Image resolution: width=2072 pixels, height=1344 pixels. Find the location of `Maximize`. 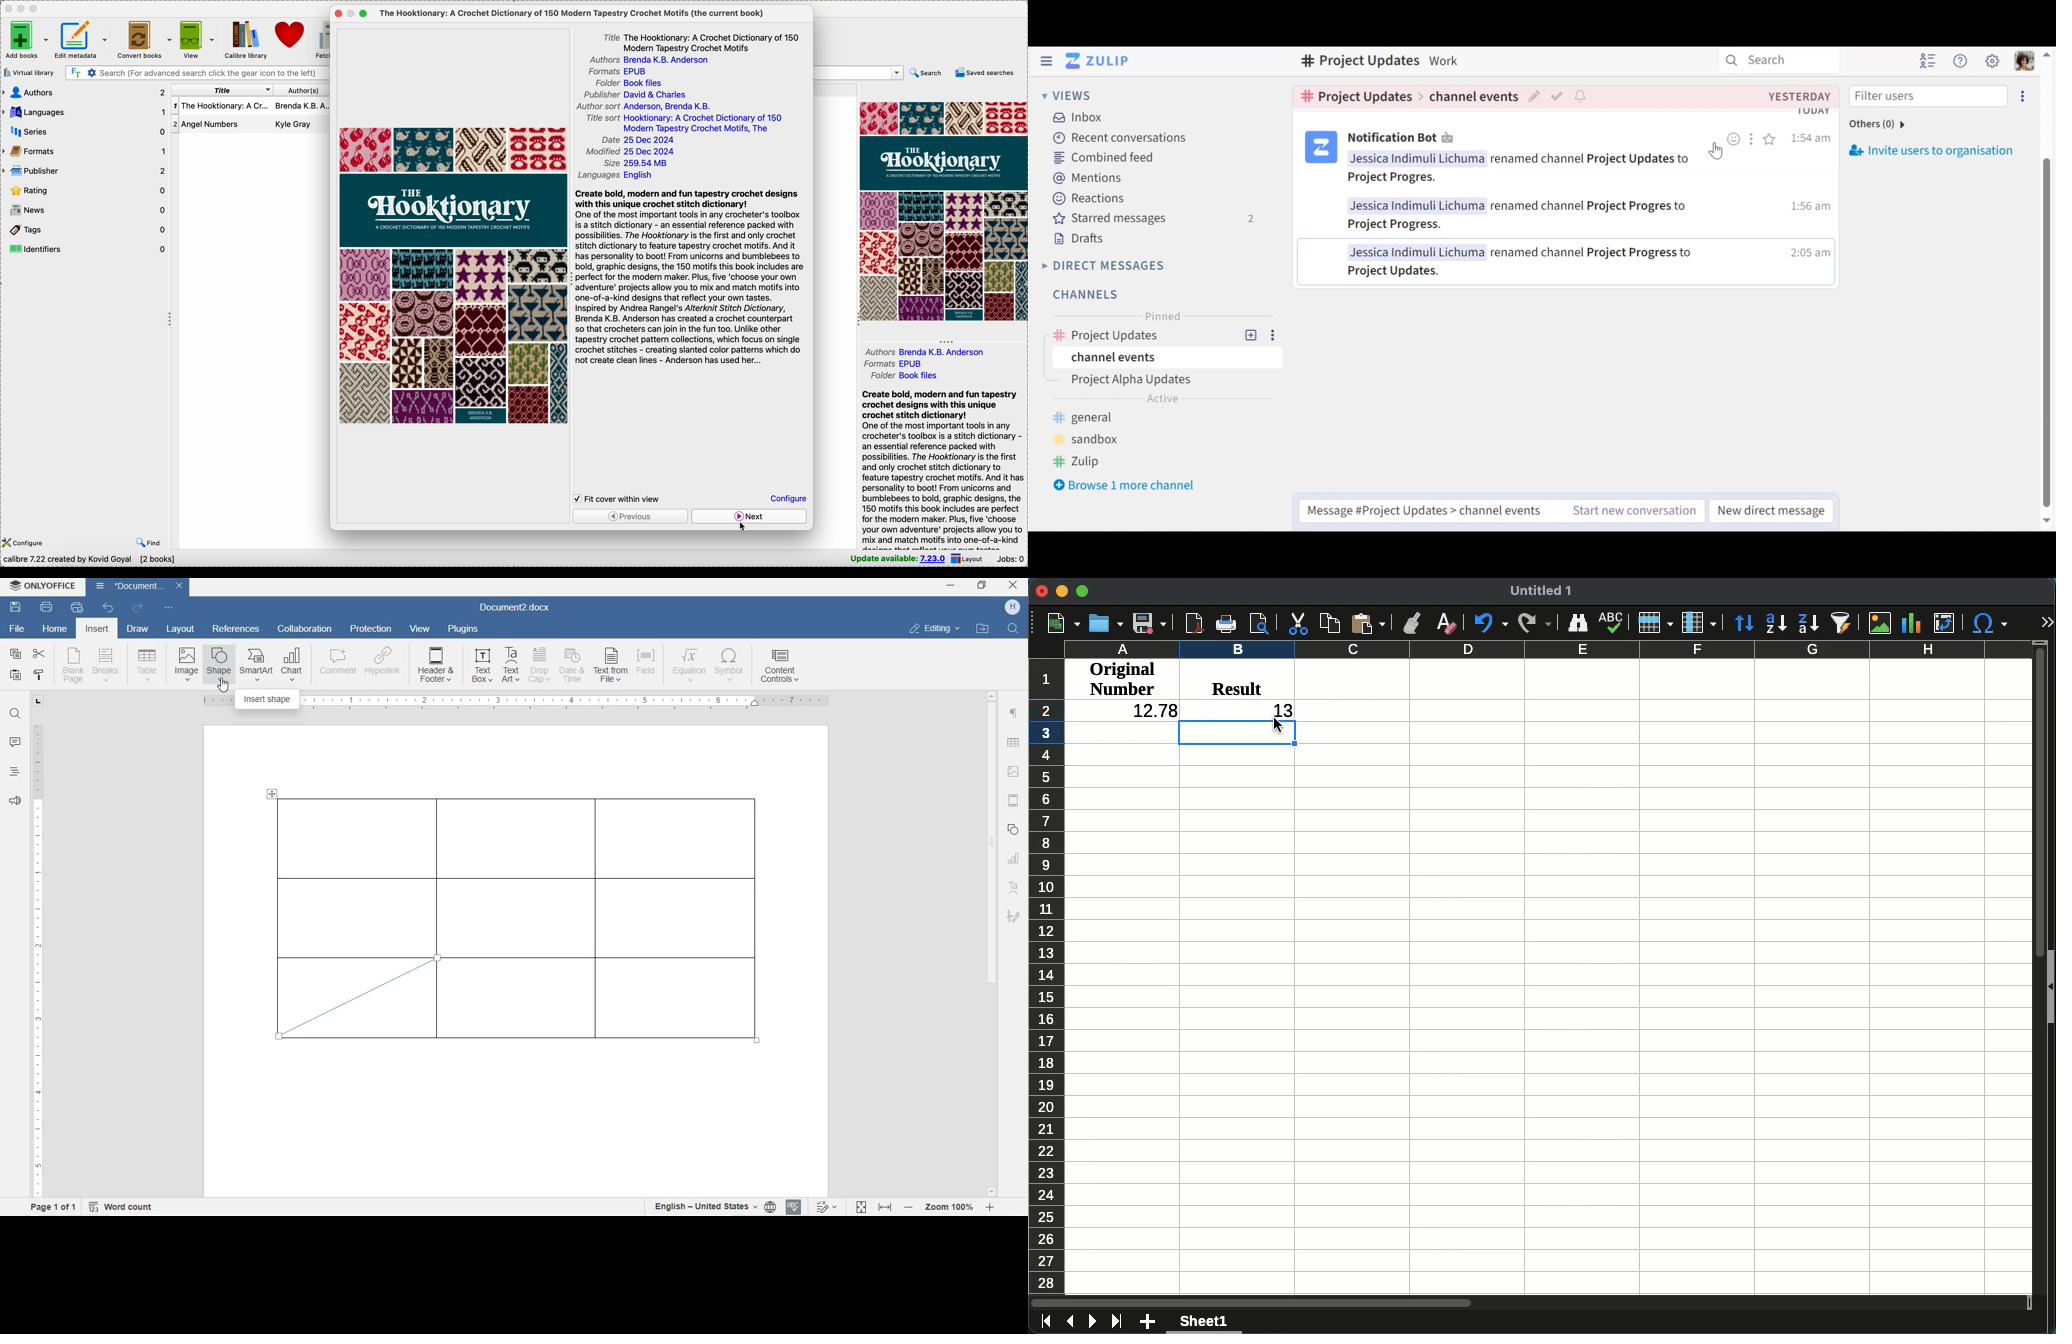

Maximize is located at coordinates (1082, 592).